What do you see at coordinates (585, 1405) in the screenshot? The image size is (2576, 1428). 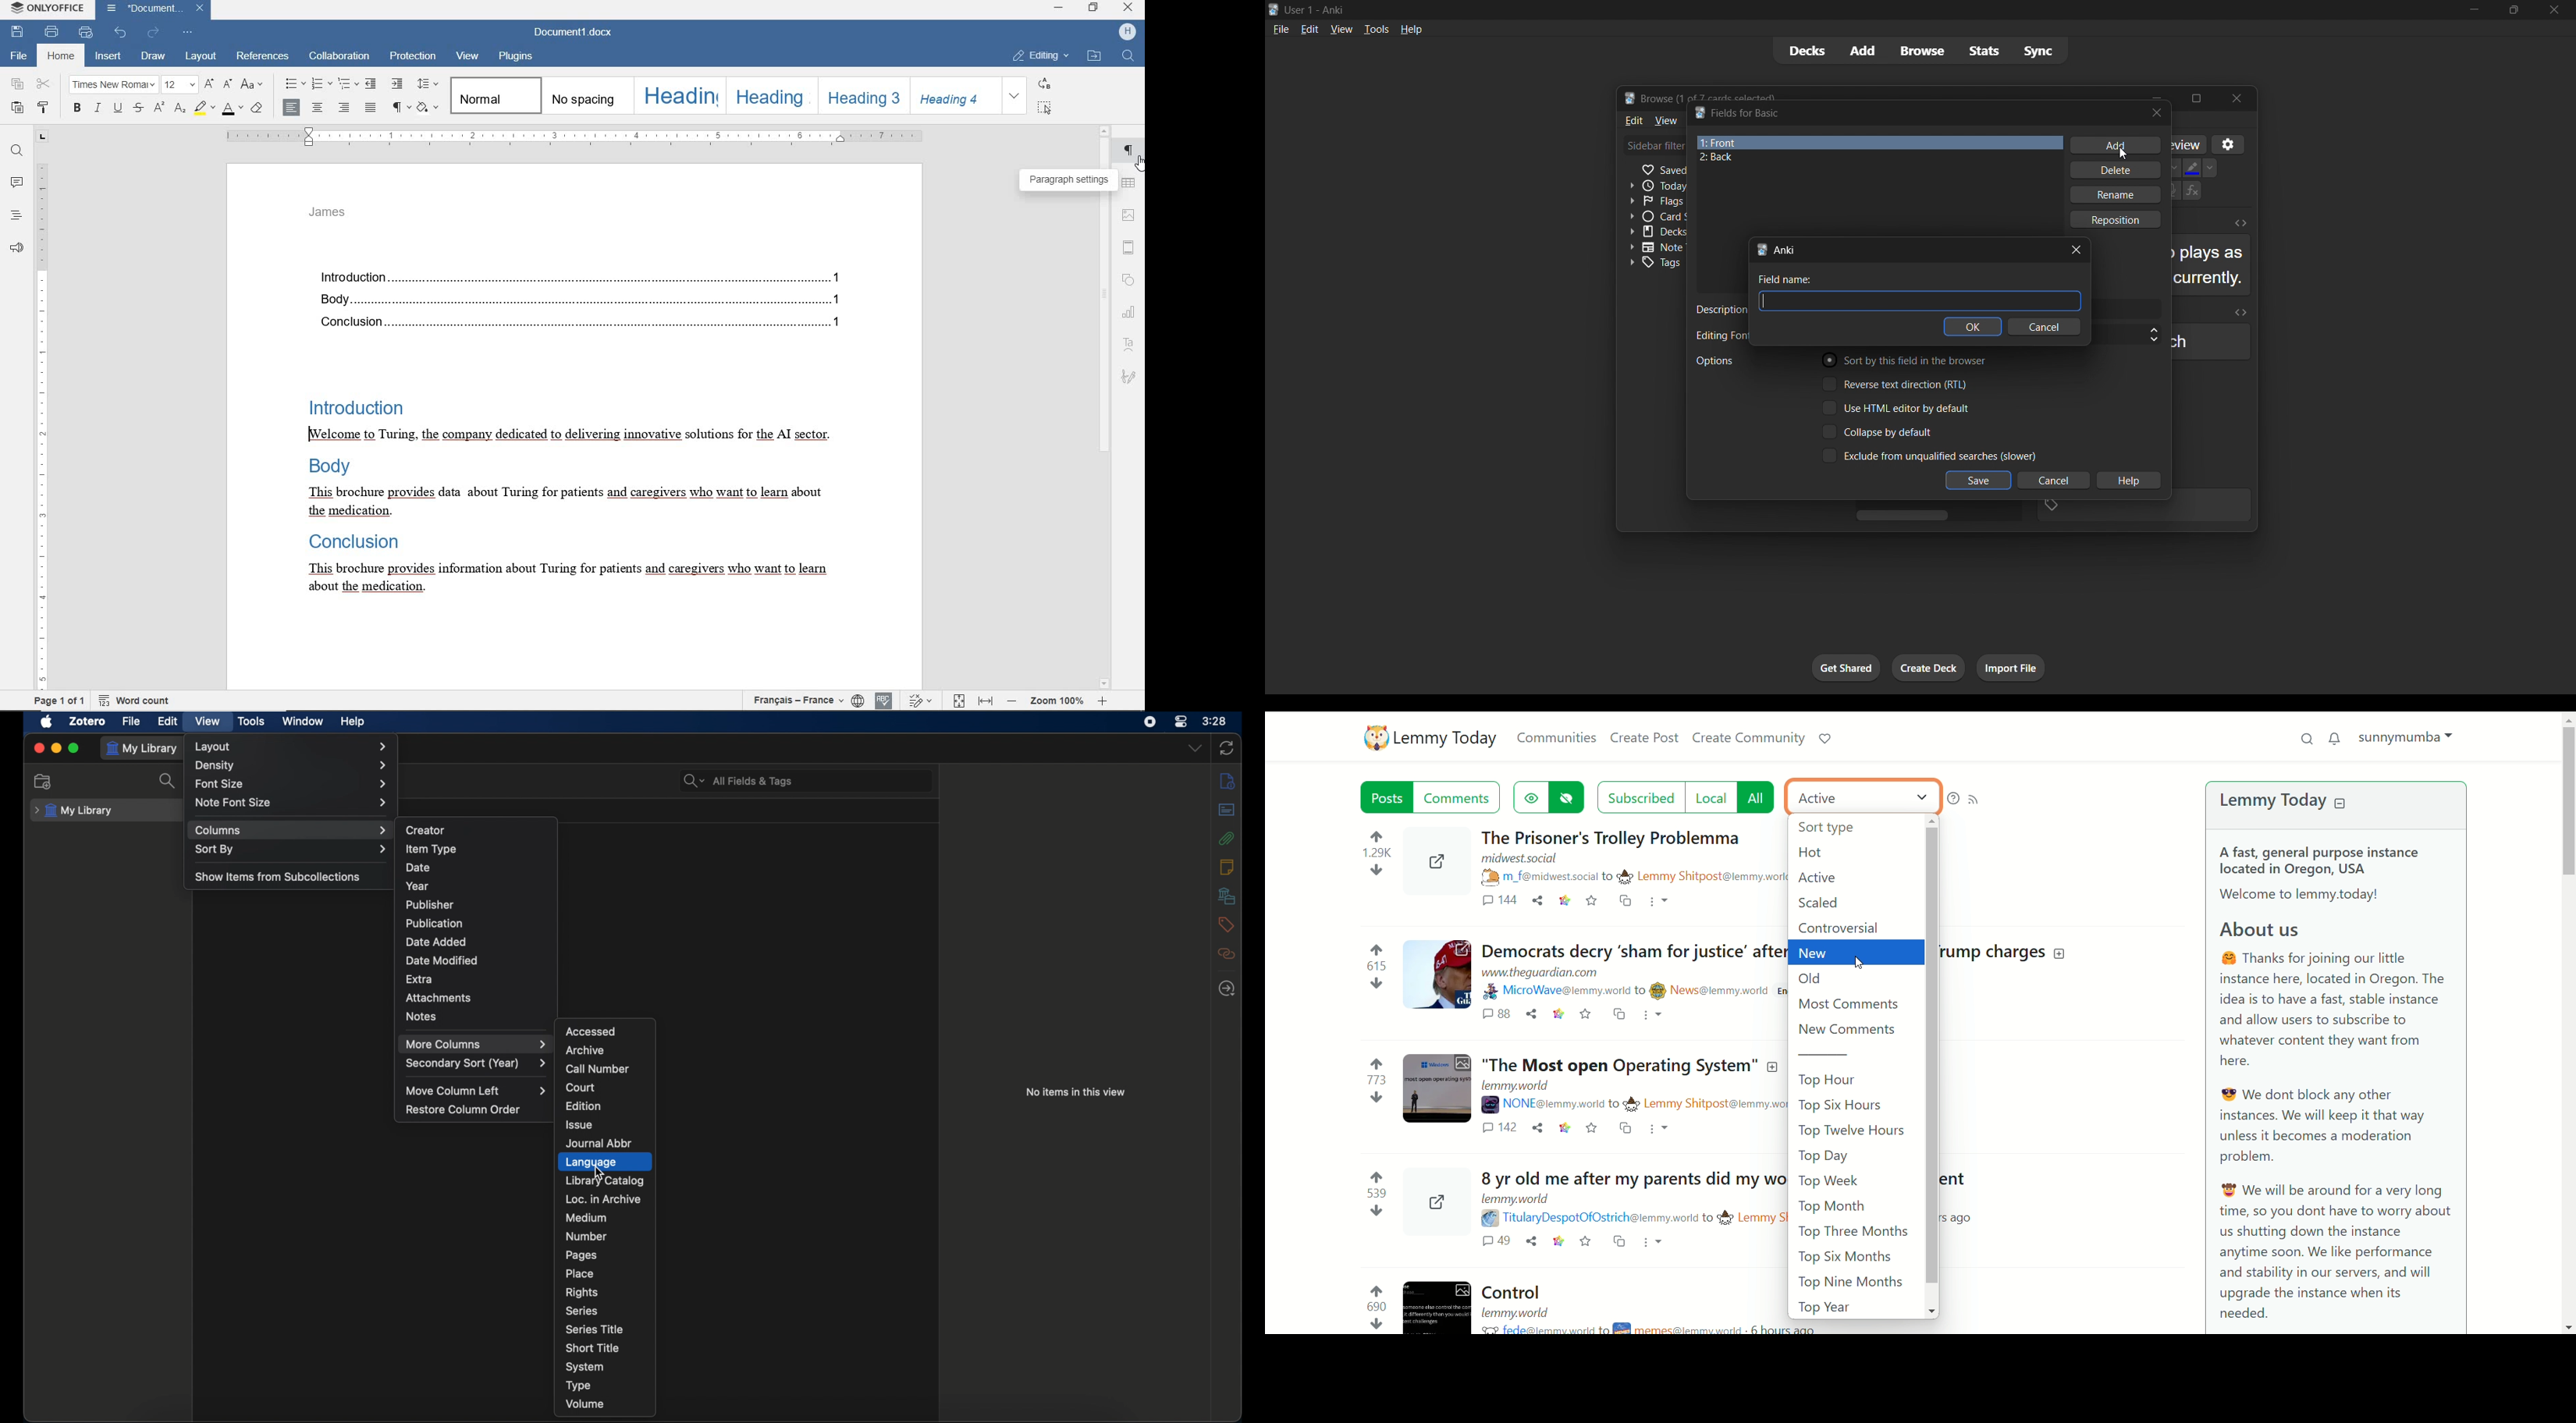 I see `volume` at bounding box center [585, 1405].